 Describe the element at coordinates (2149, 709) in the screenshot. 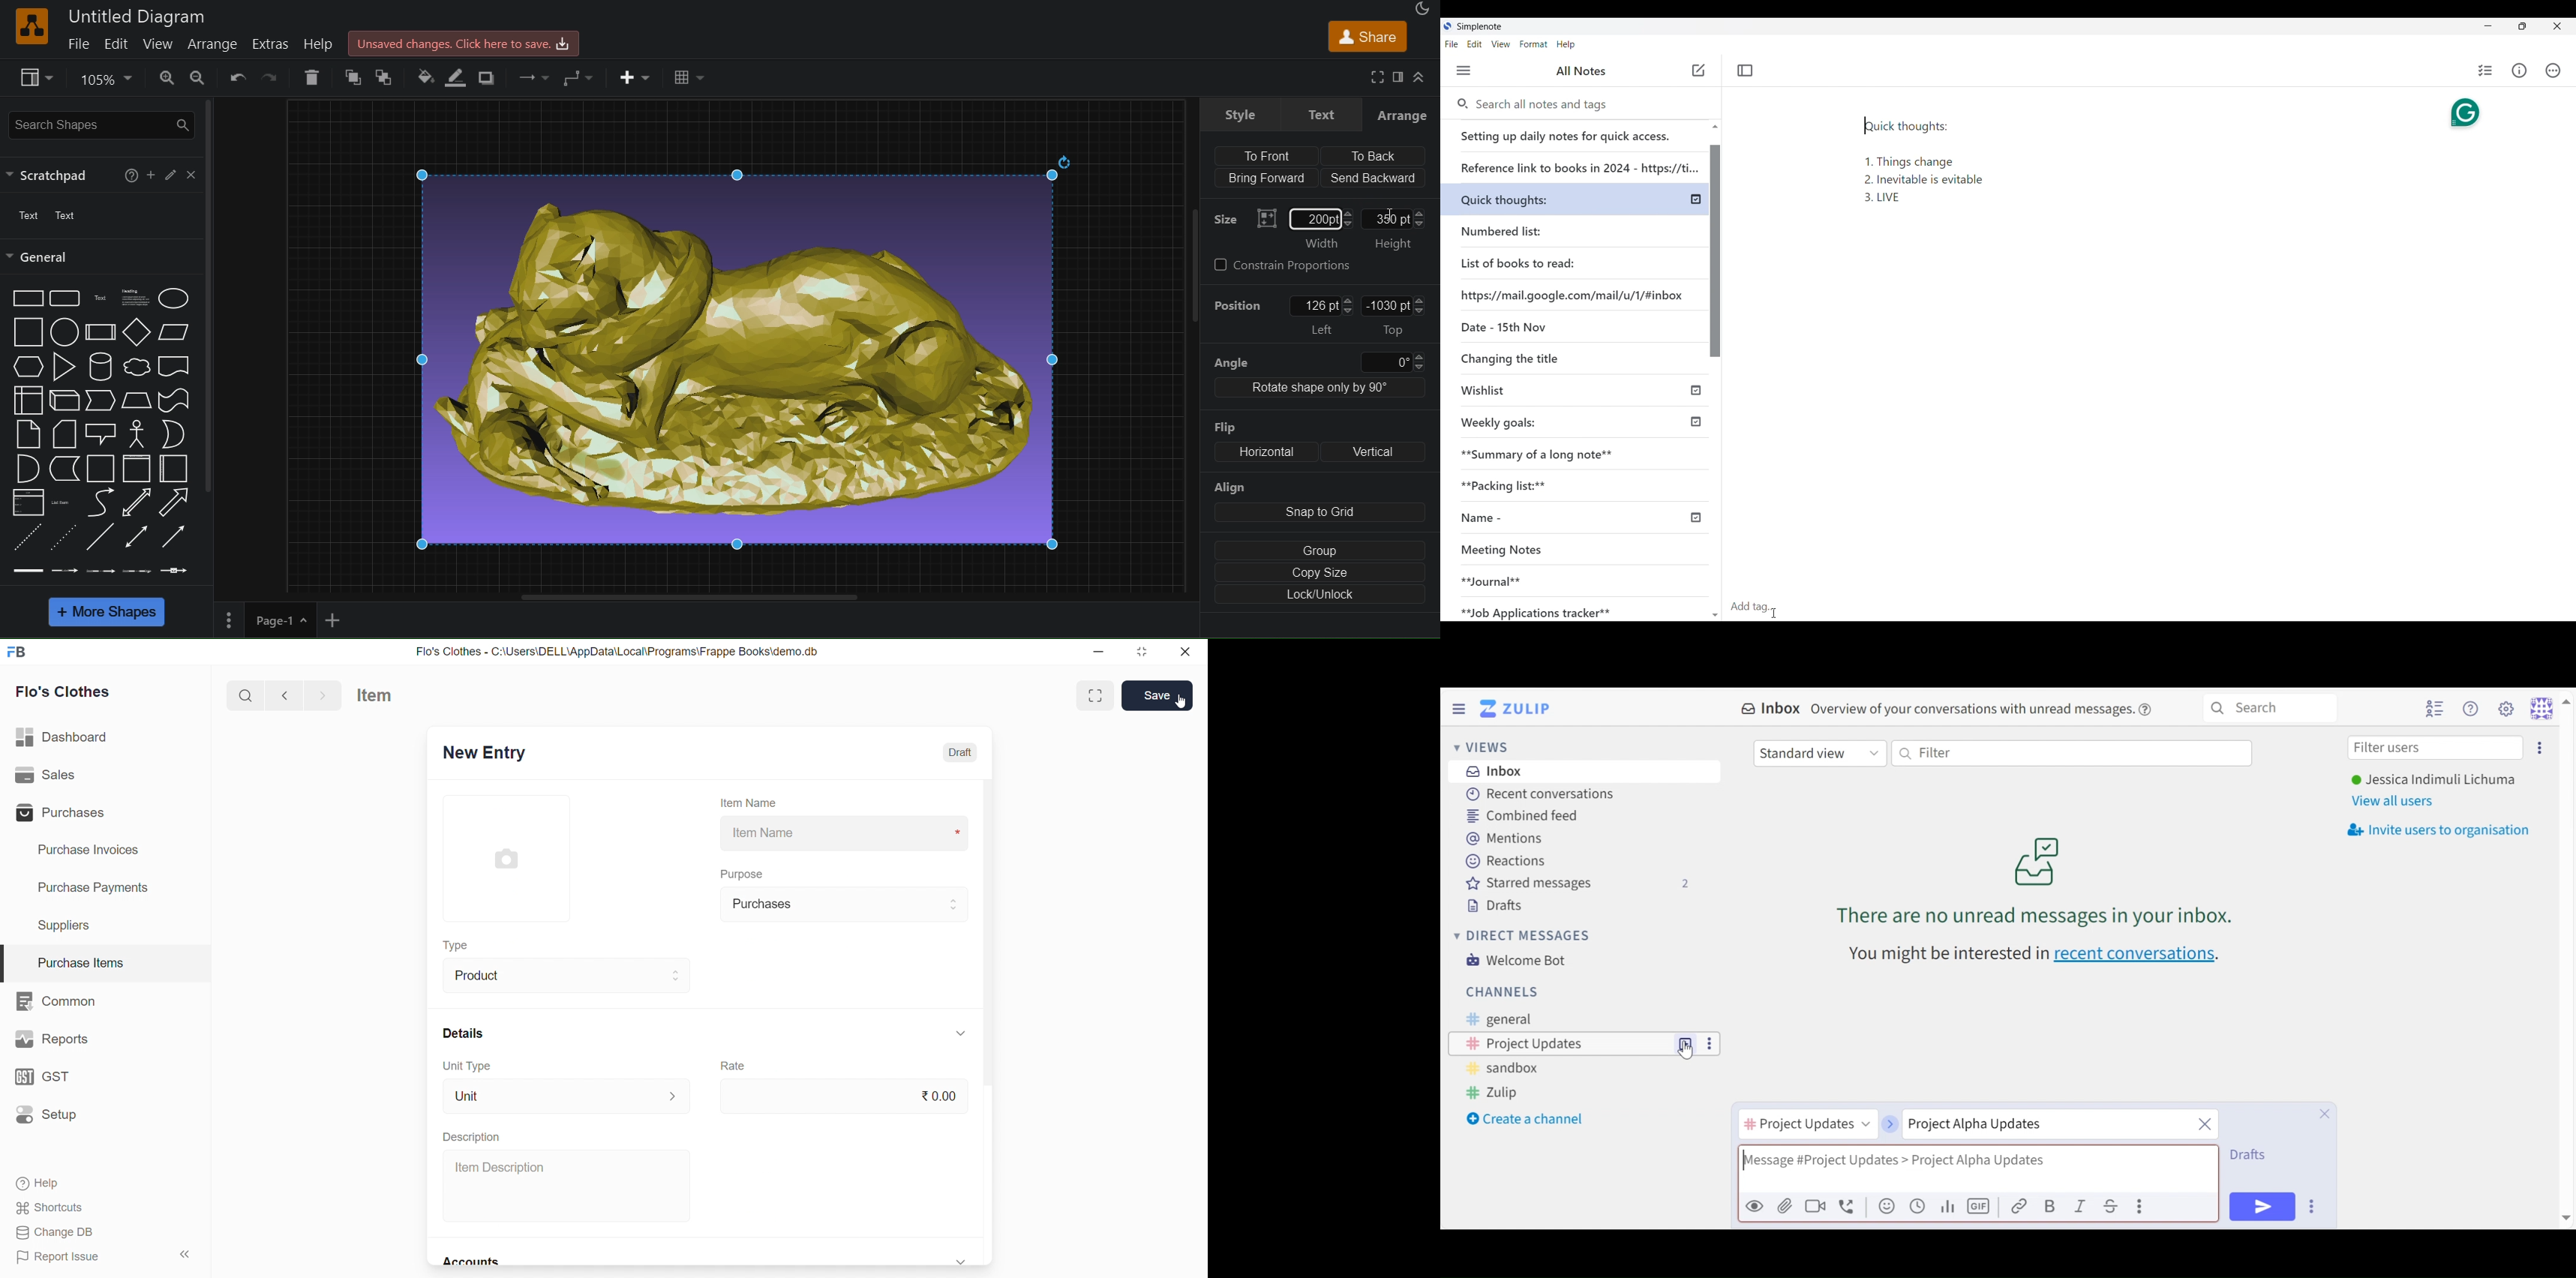

I see `help` at that location.